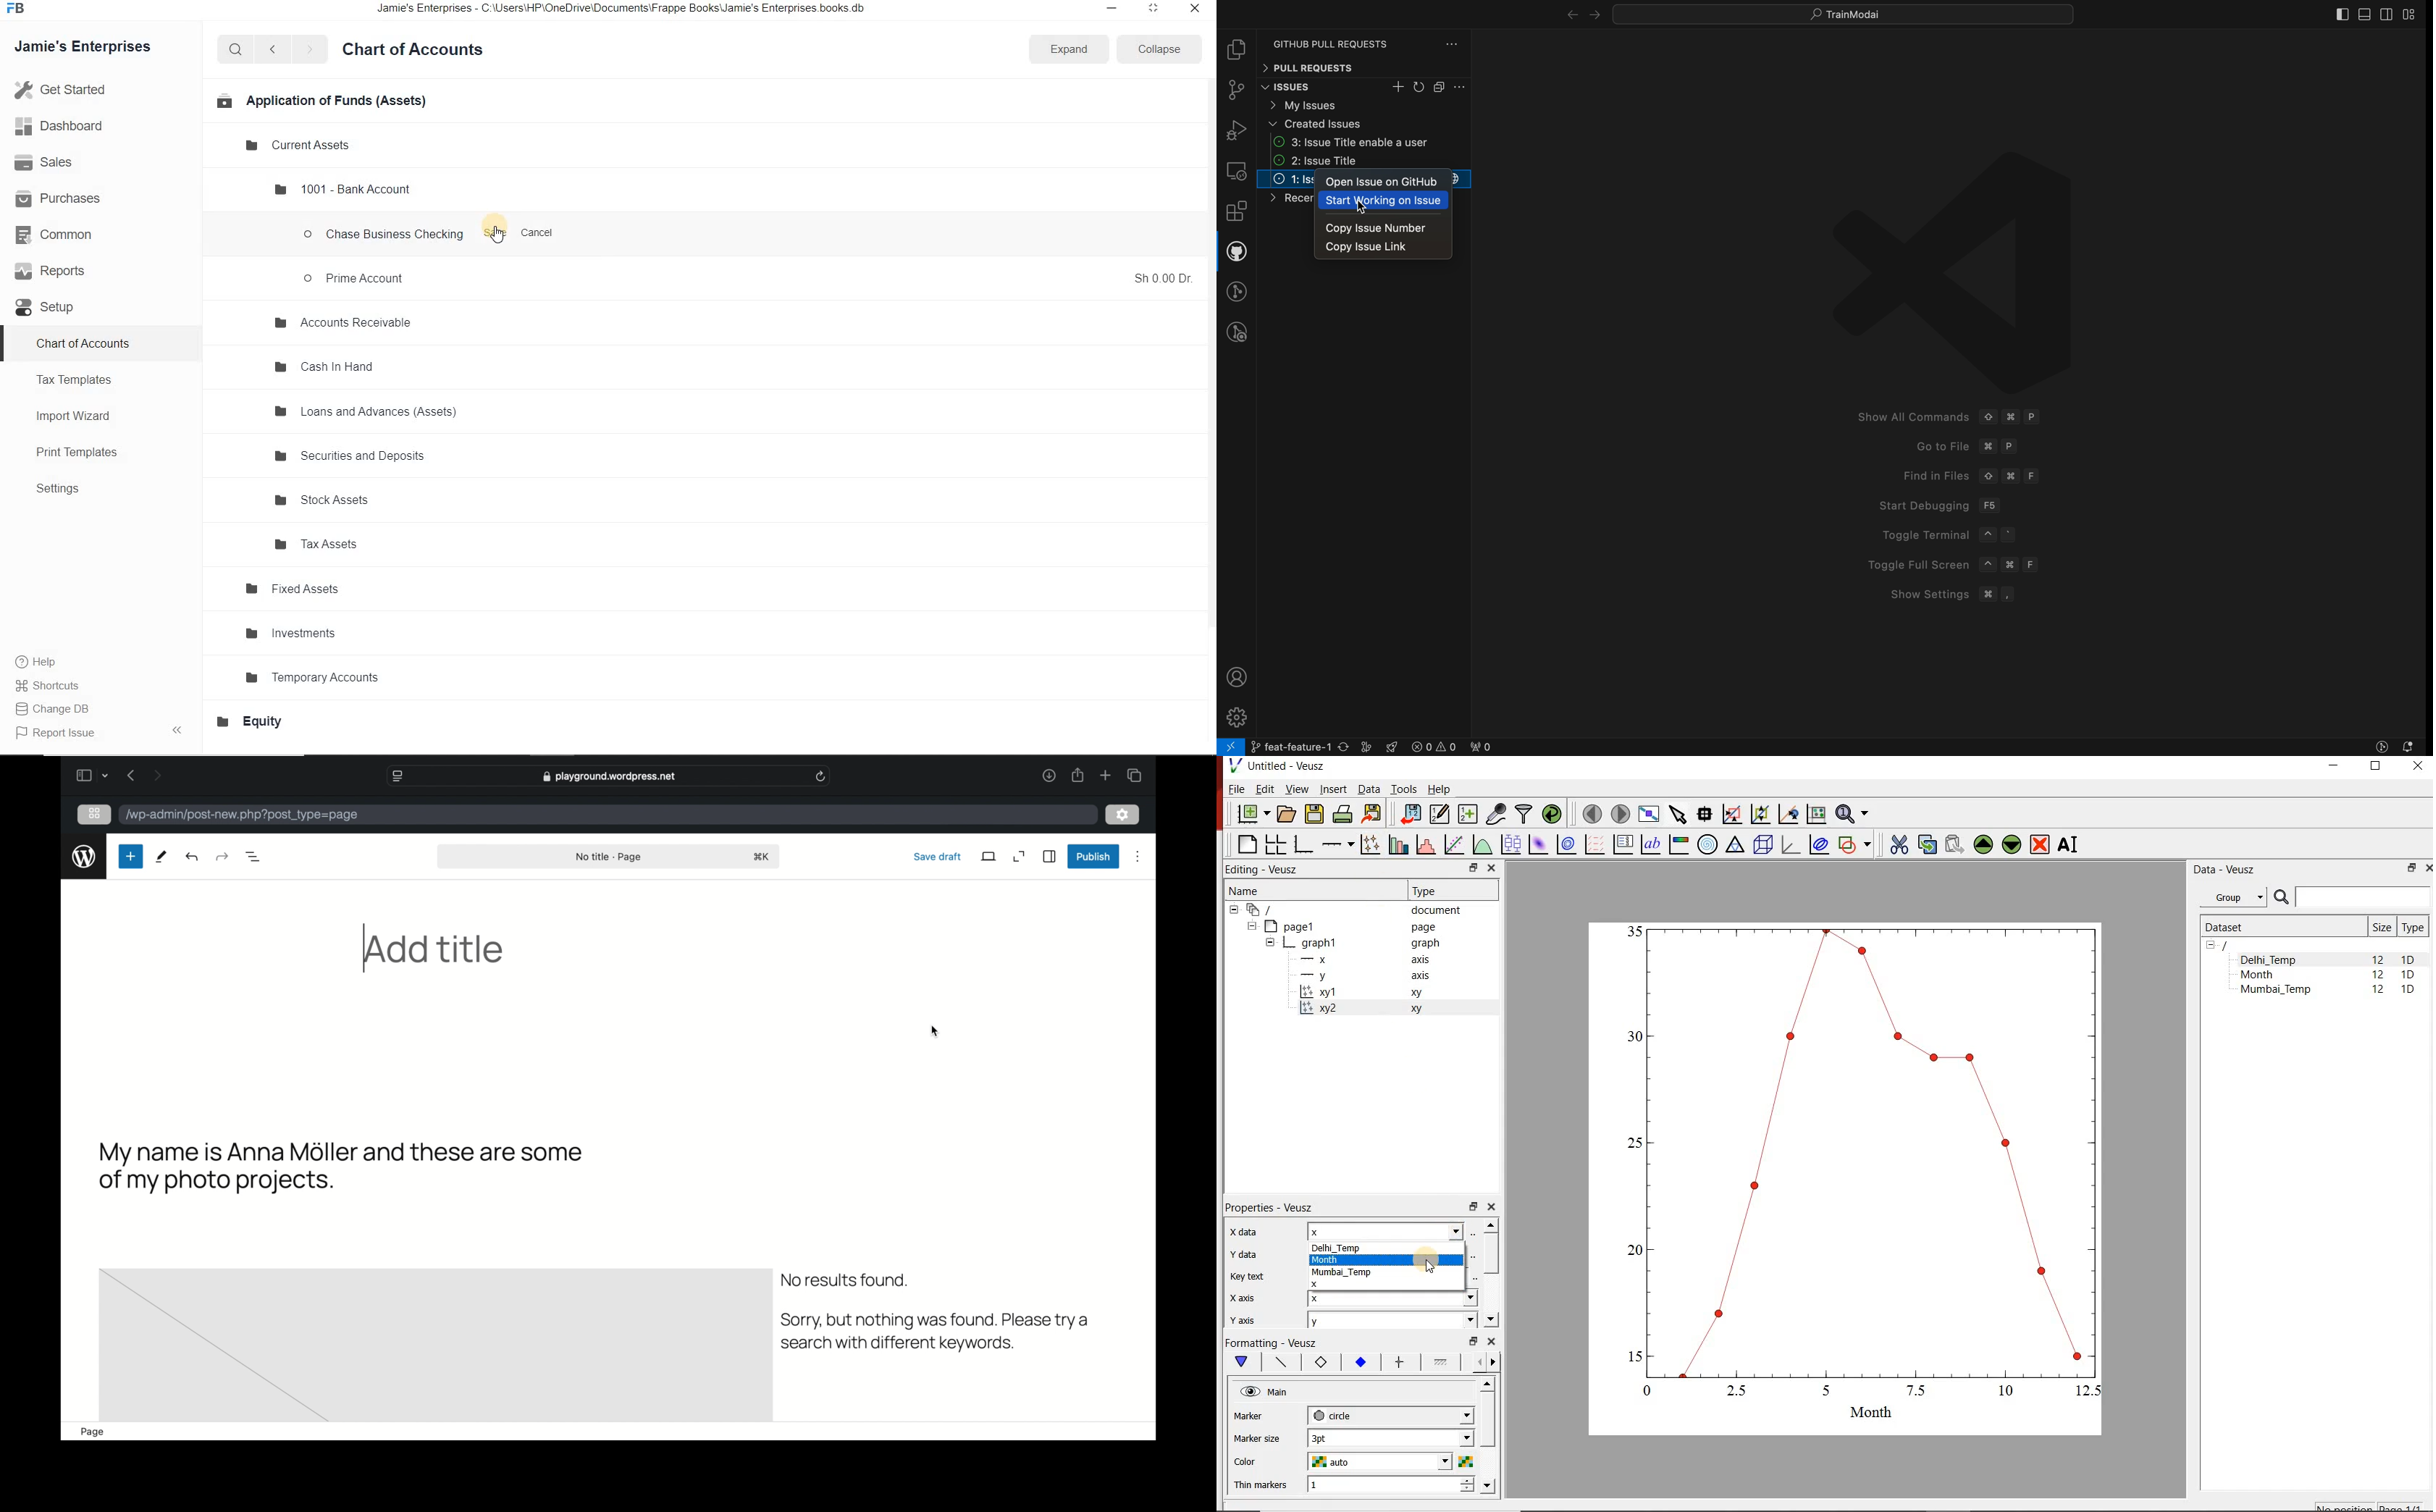 This screenshot has height=1512, width=2436. I want to click on Help, so click(43, 663).